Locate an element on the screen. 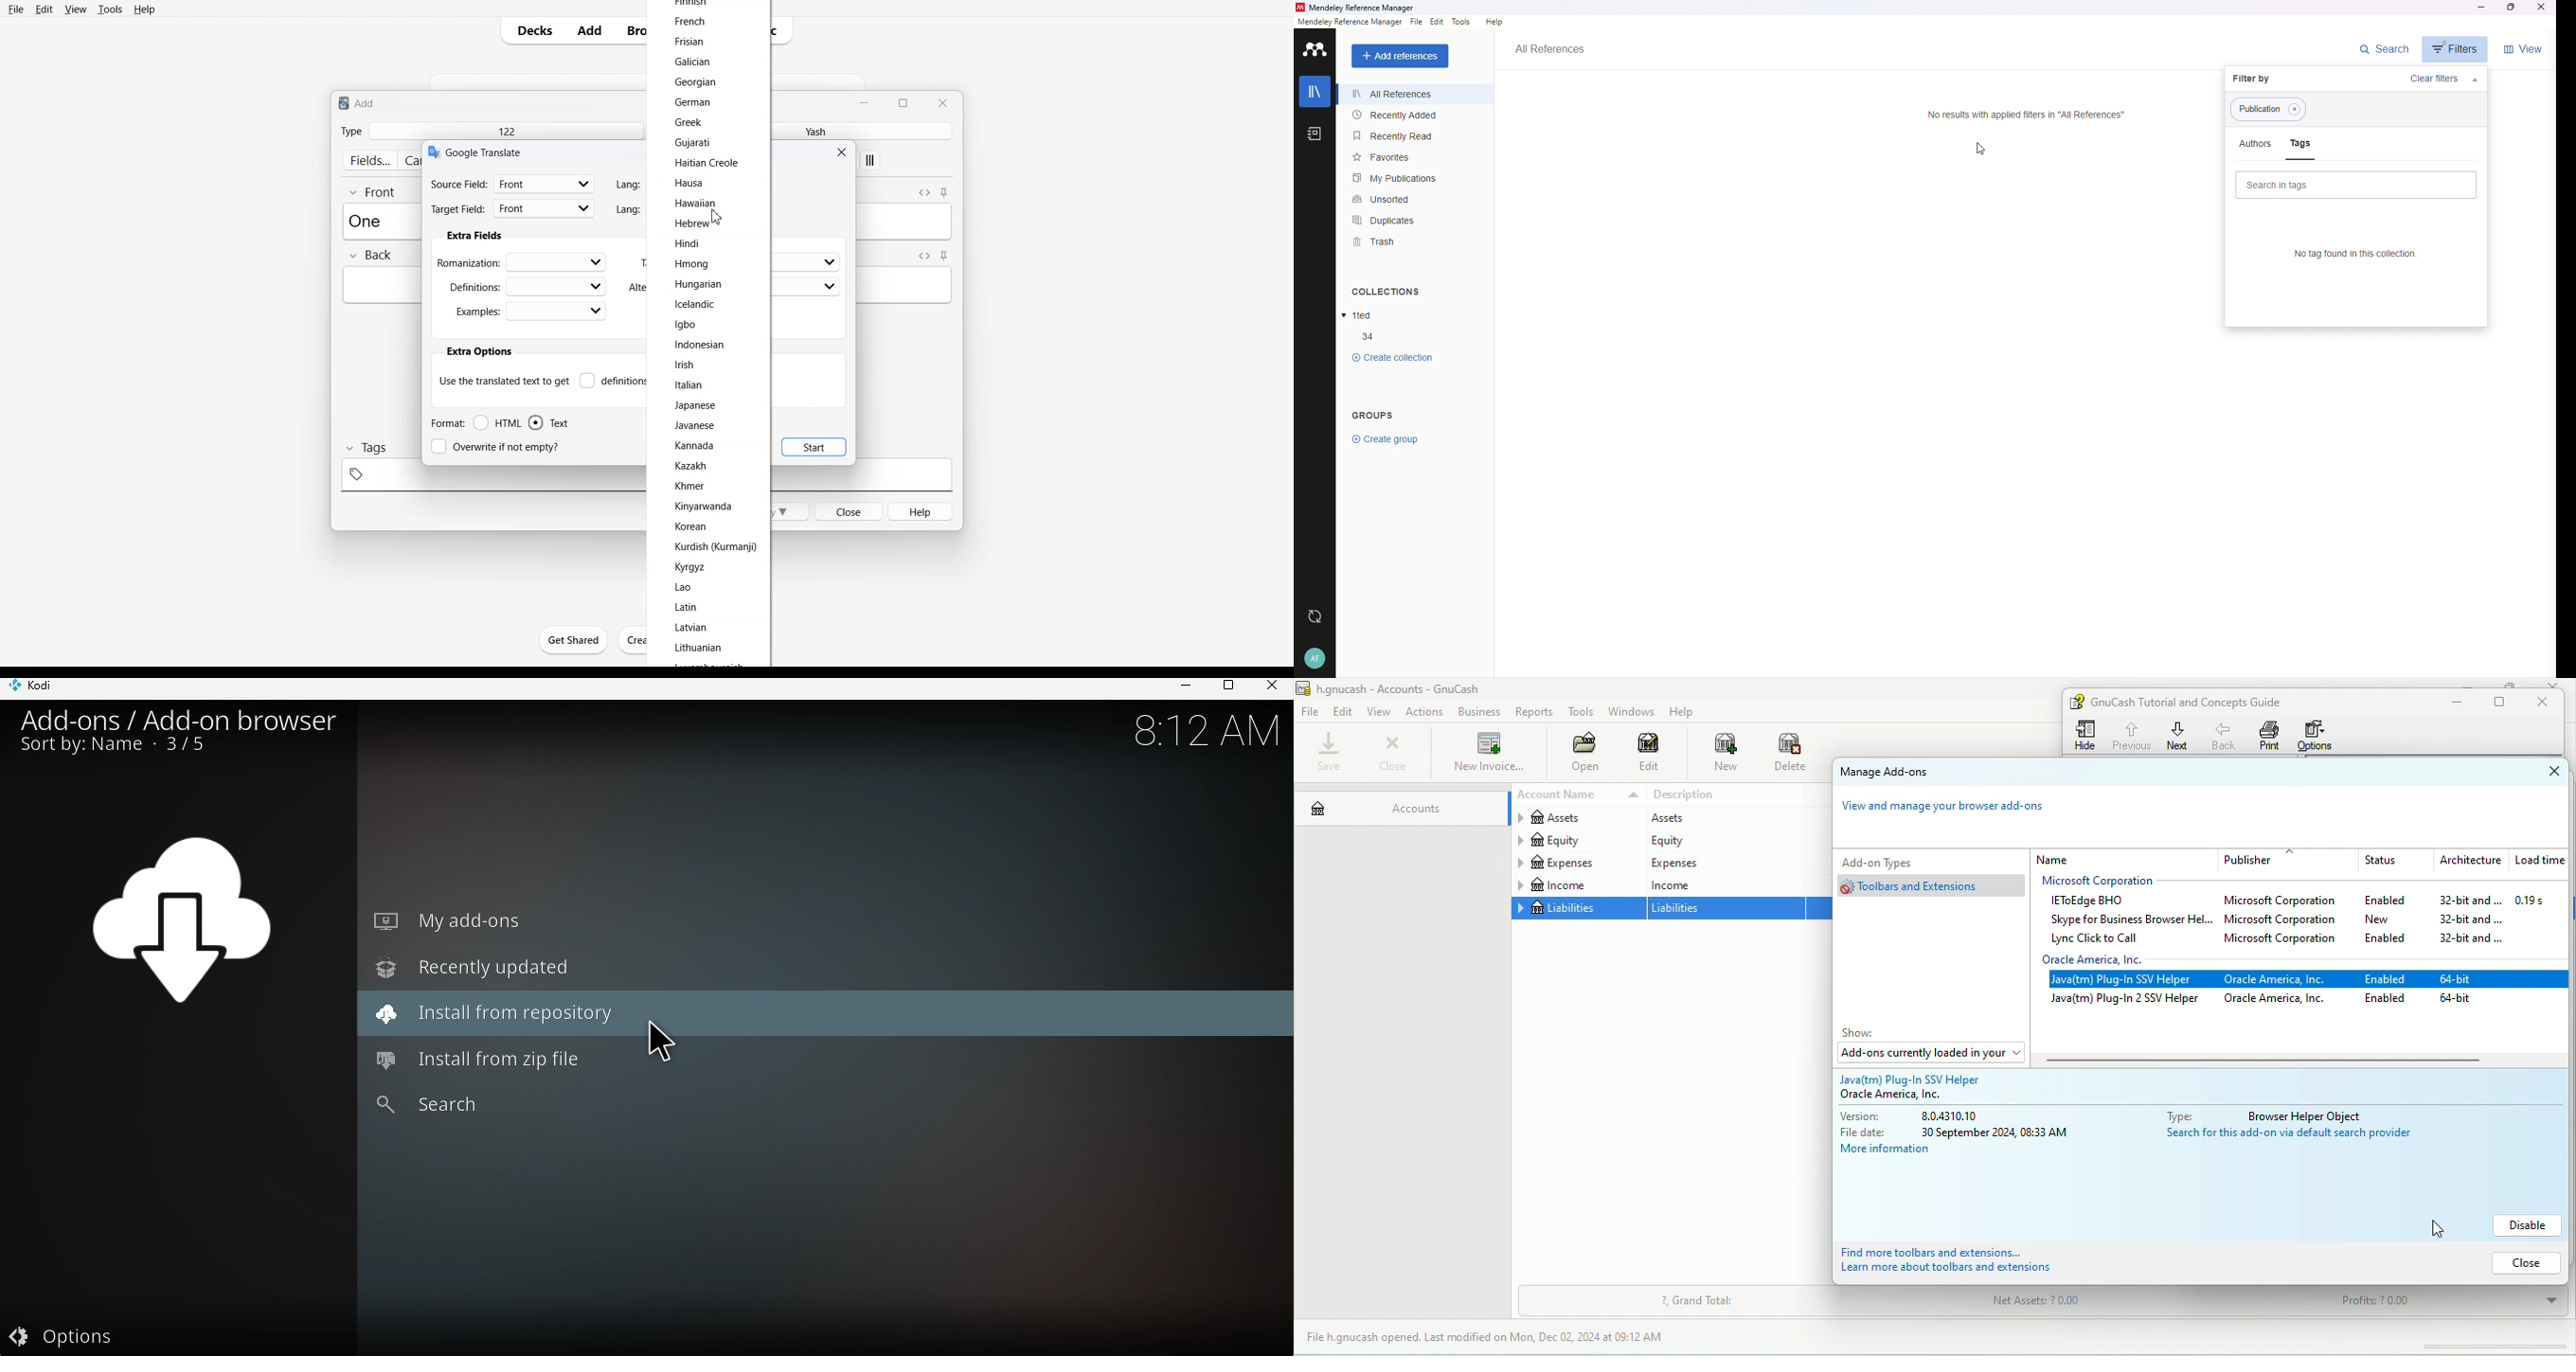  ‘Georgian is located at coordinates (698, 82).